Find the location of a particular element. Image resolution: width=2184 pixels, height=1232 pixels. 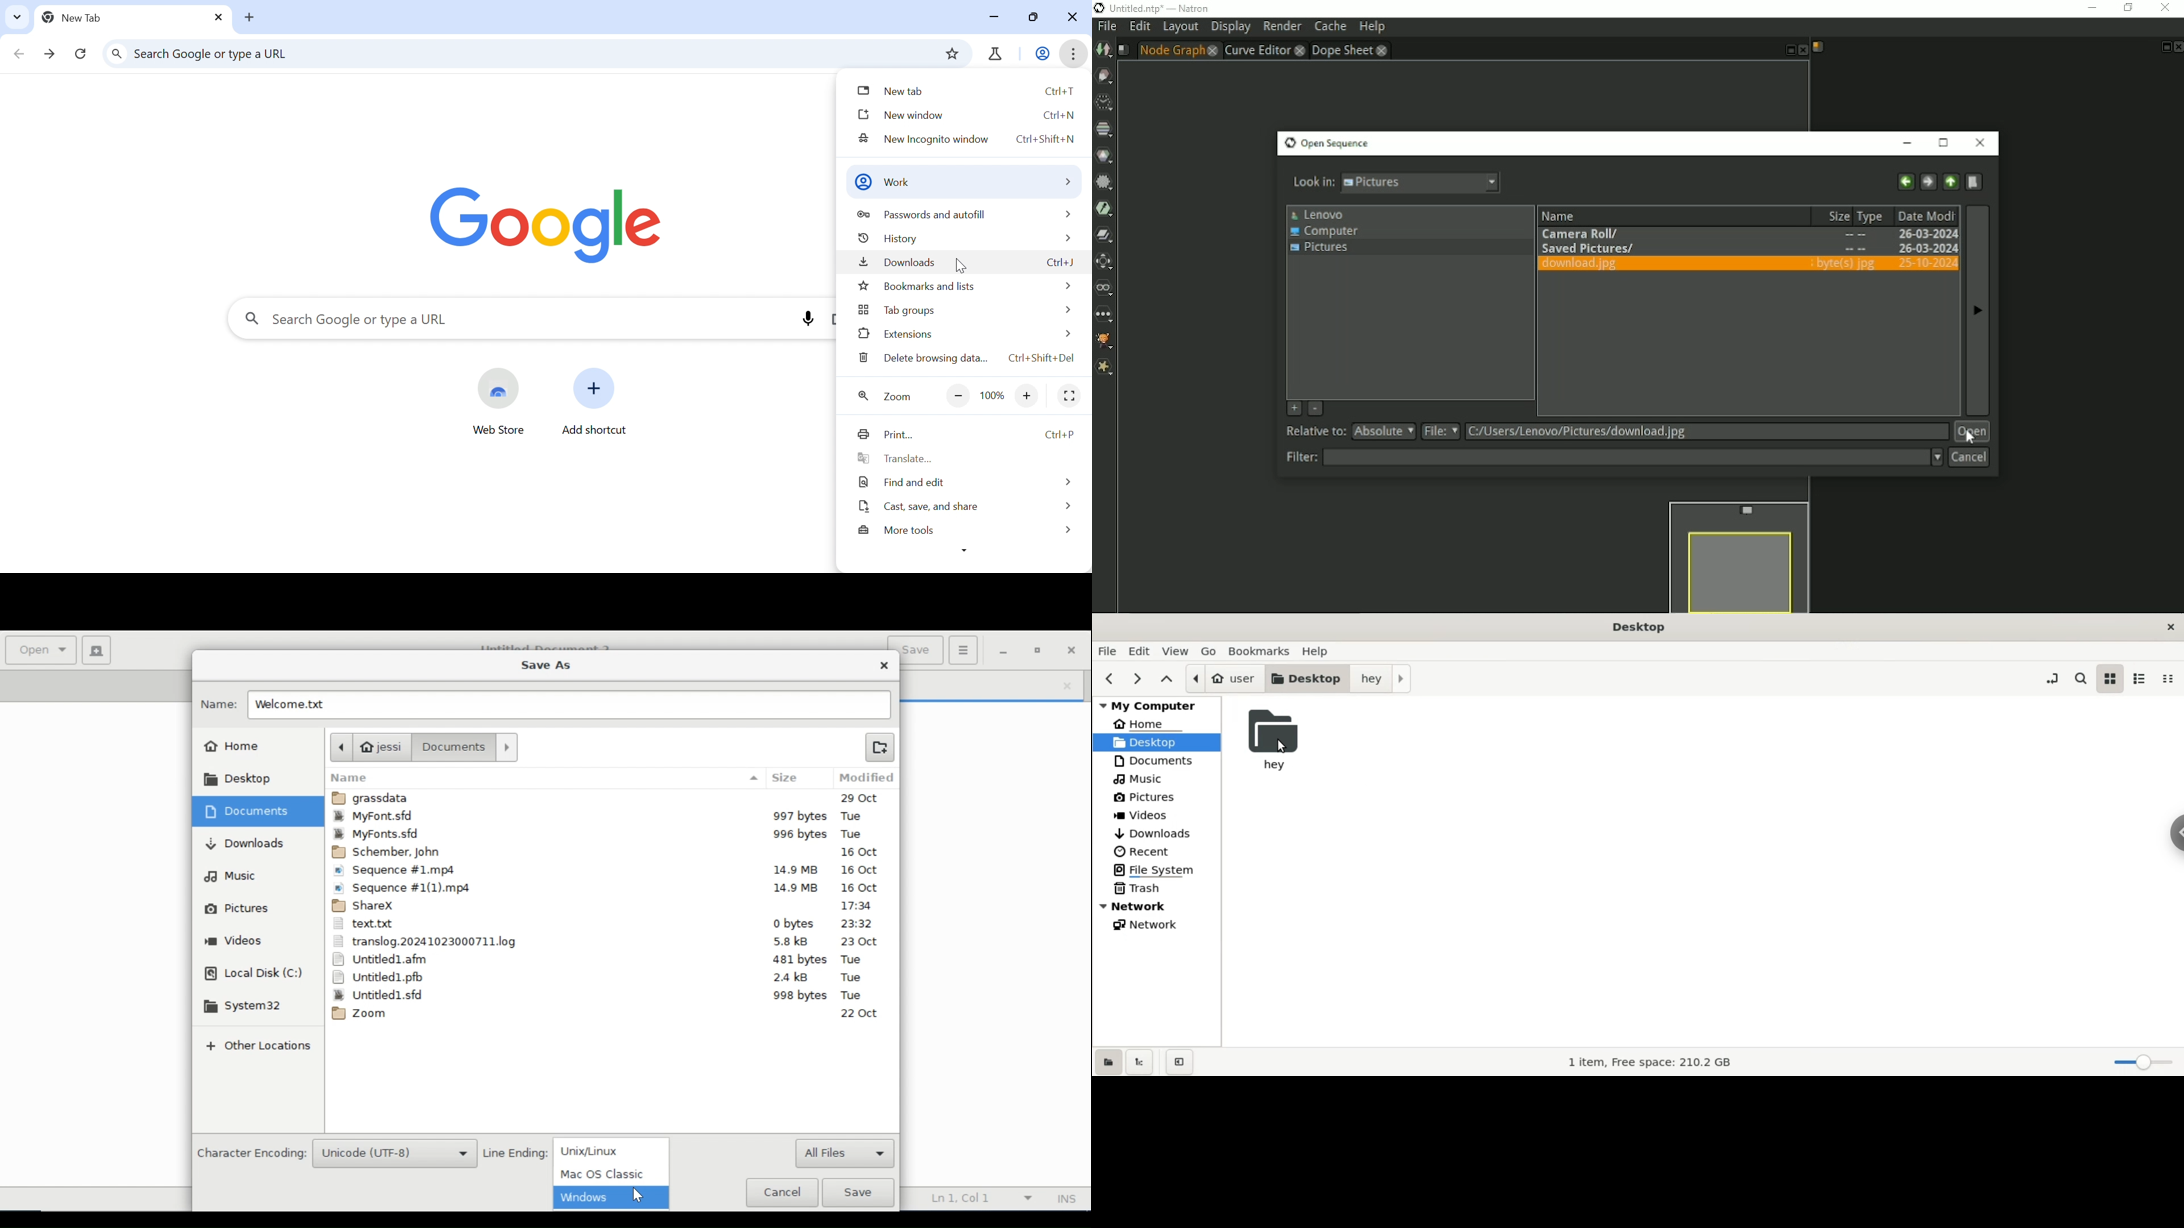

Arrow is located at coordinates (1065, 182).